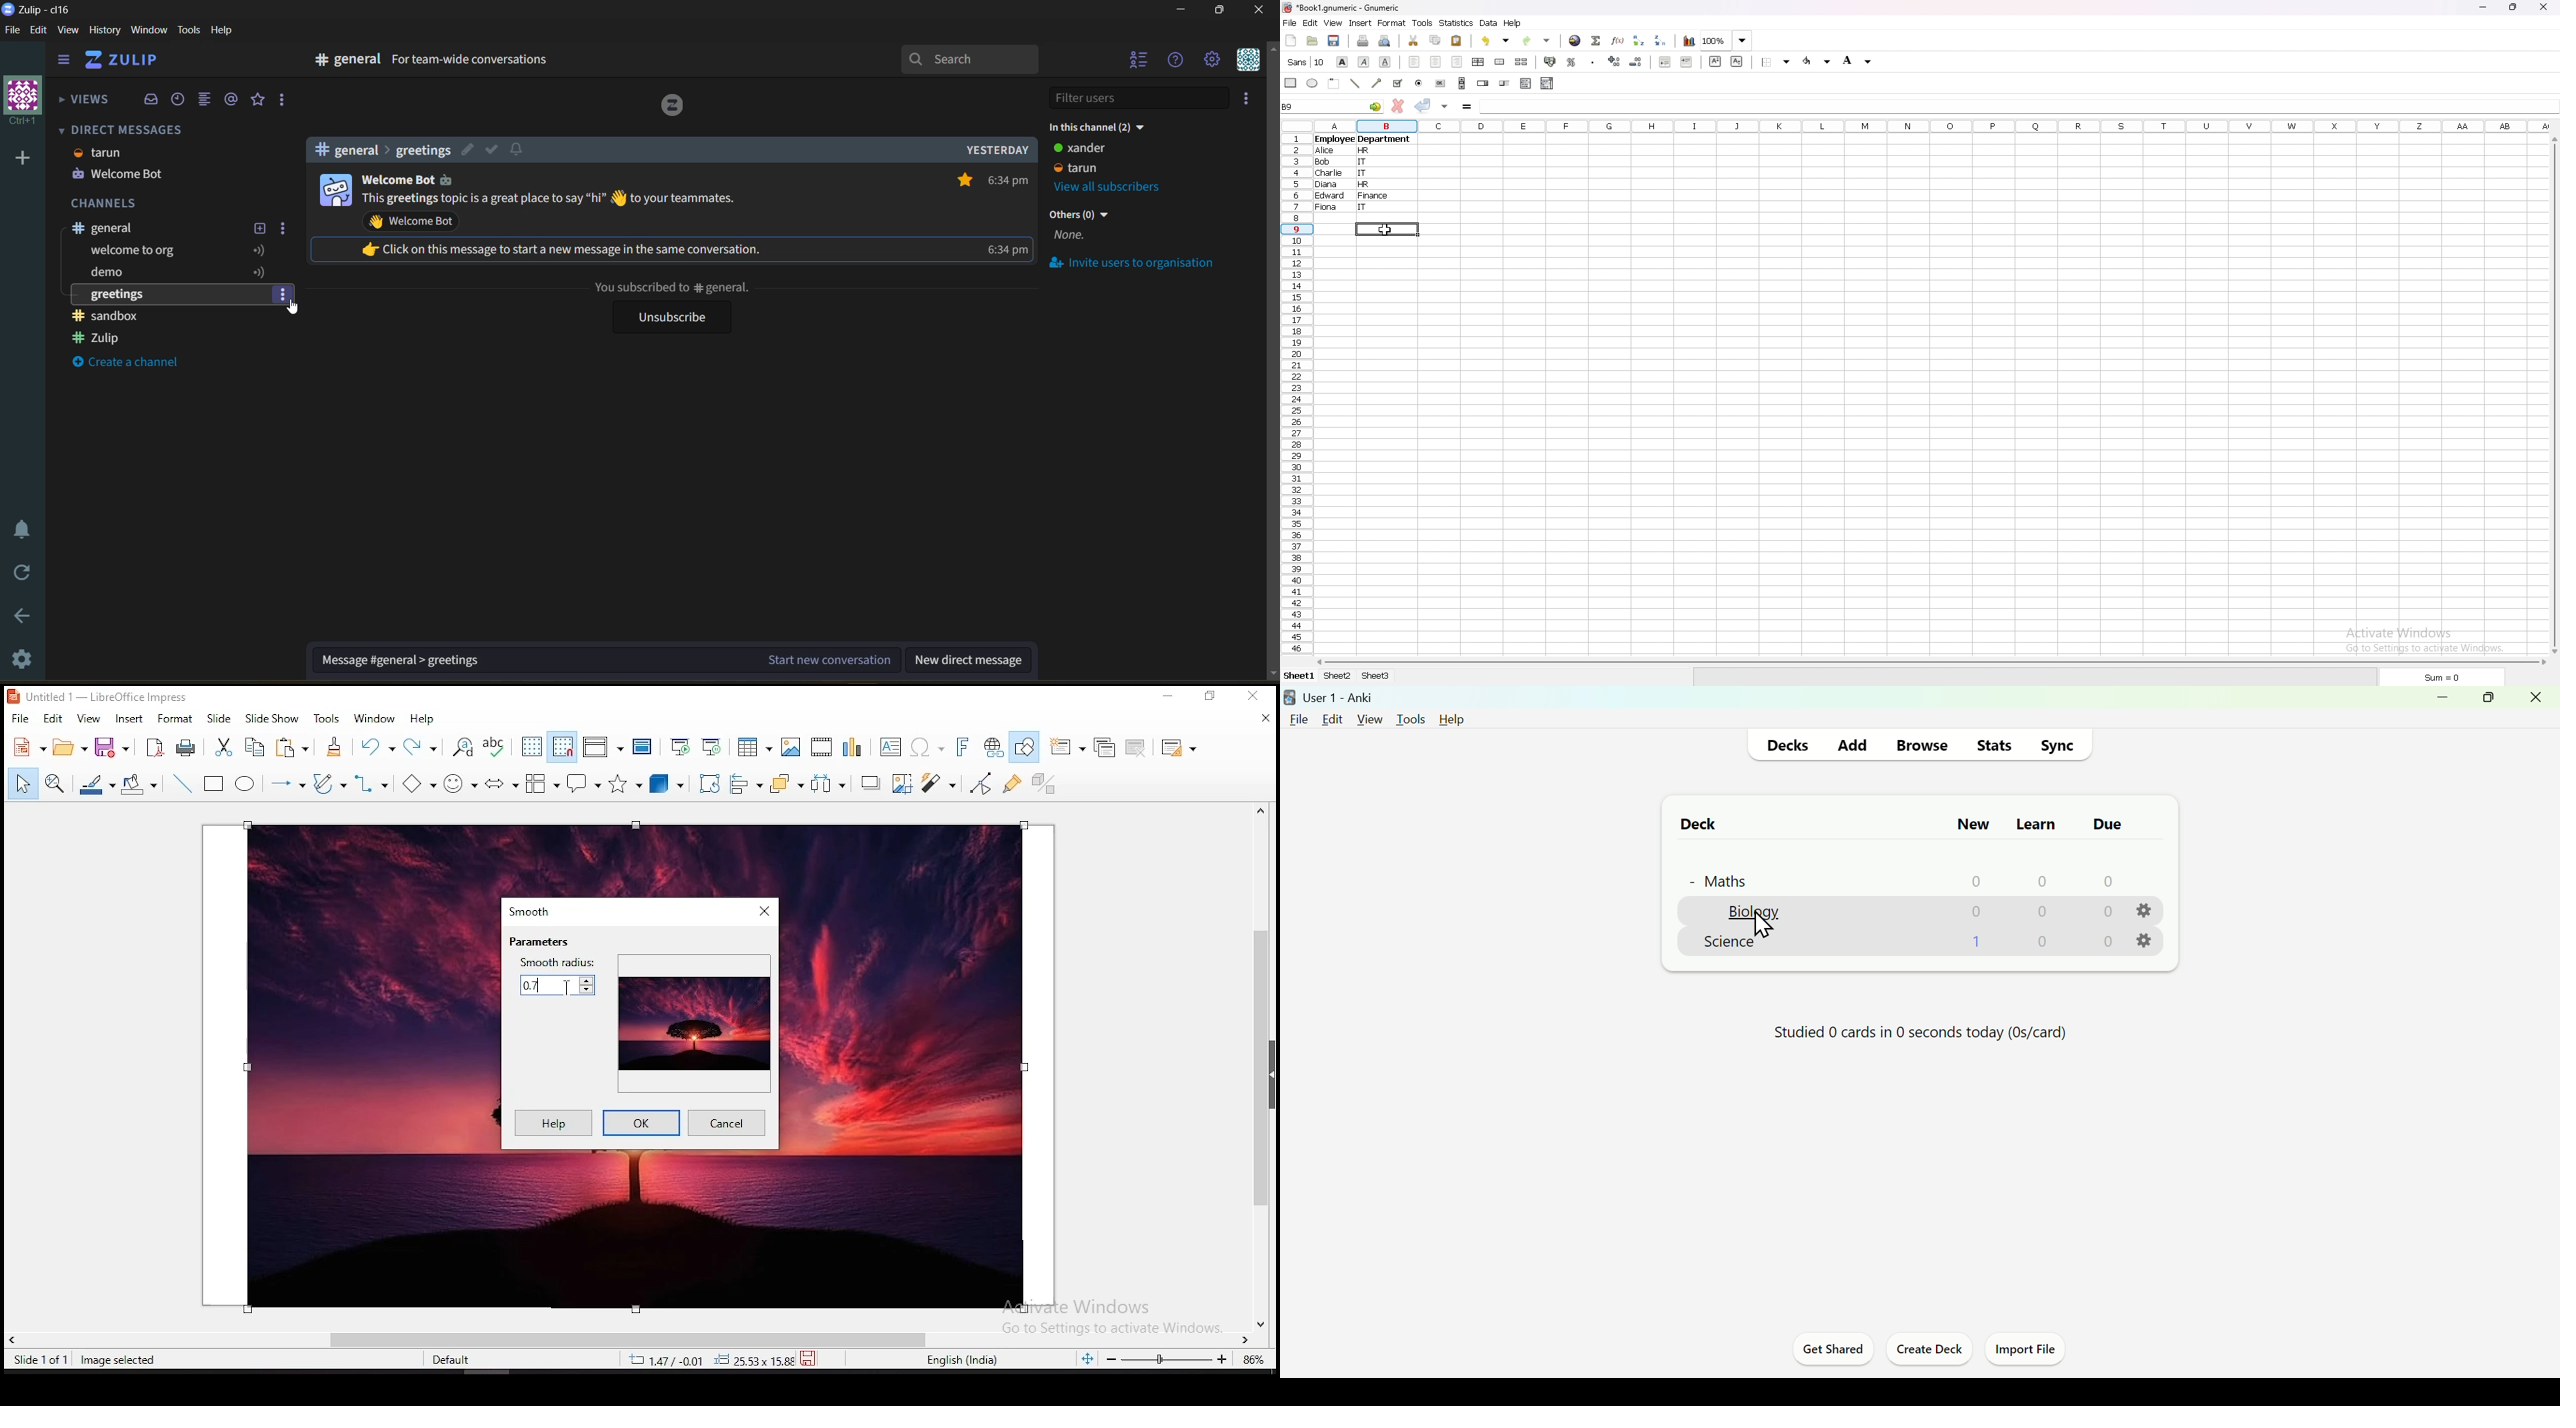  What do you see at coordinates (2041, 914) in the screenshot?
I see `0` at bounding box center [2041, 914].